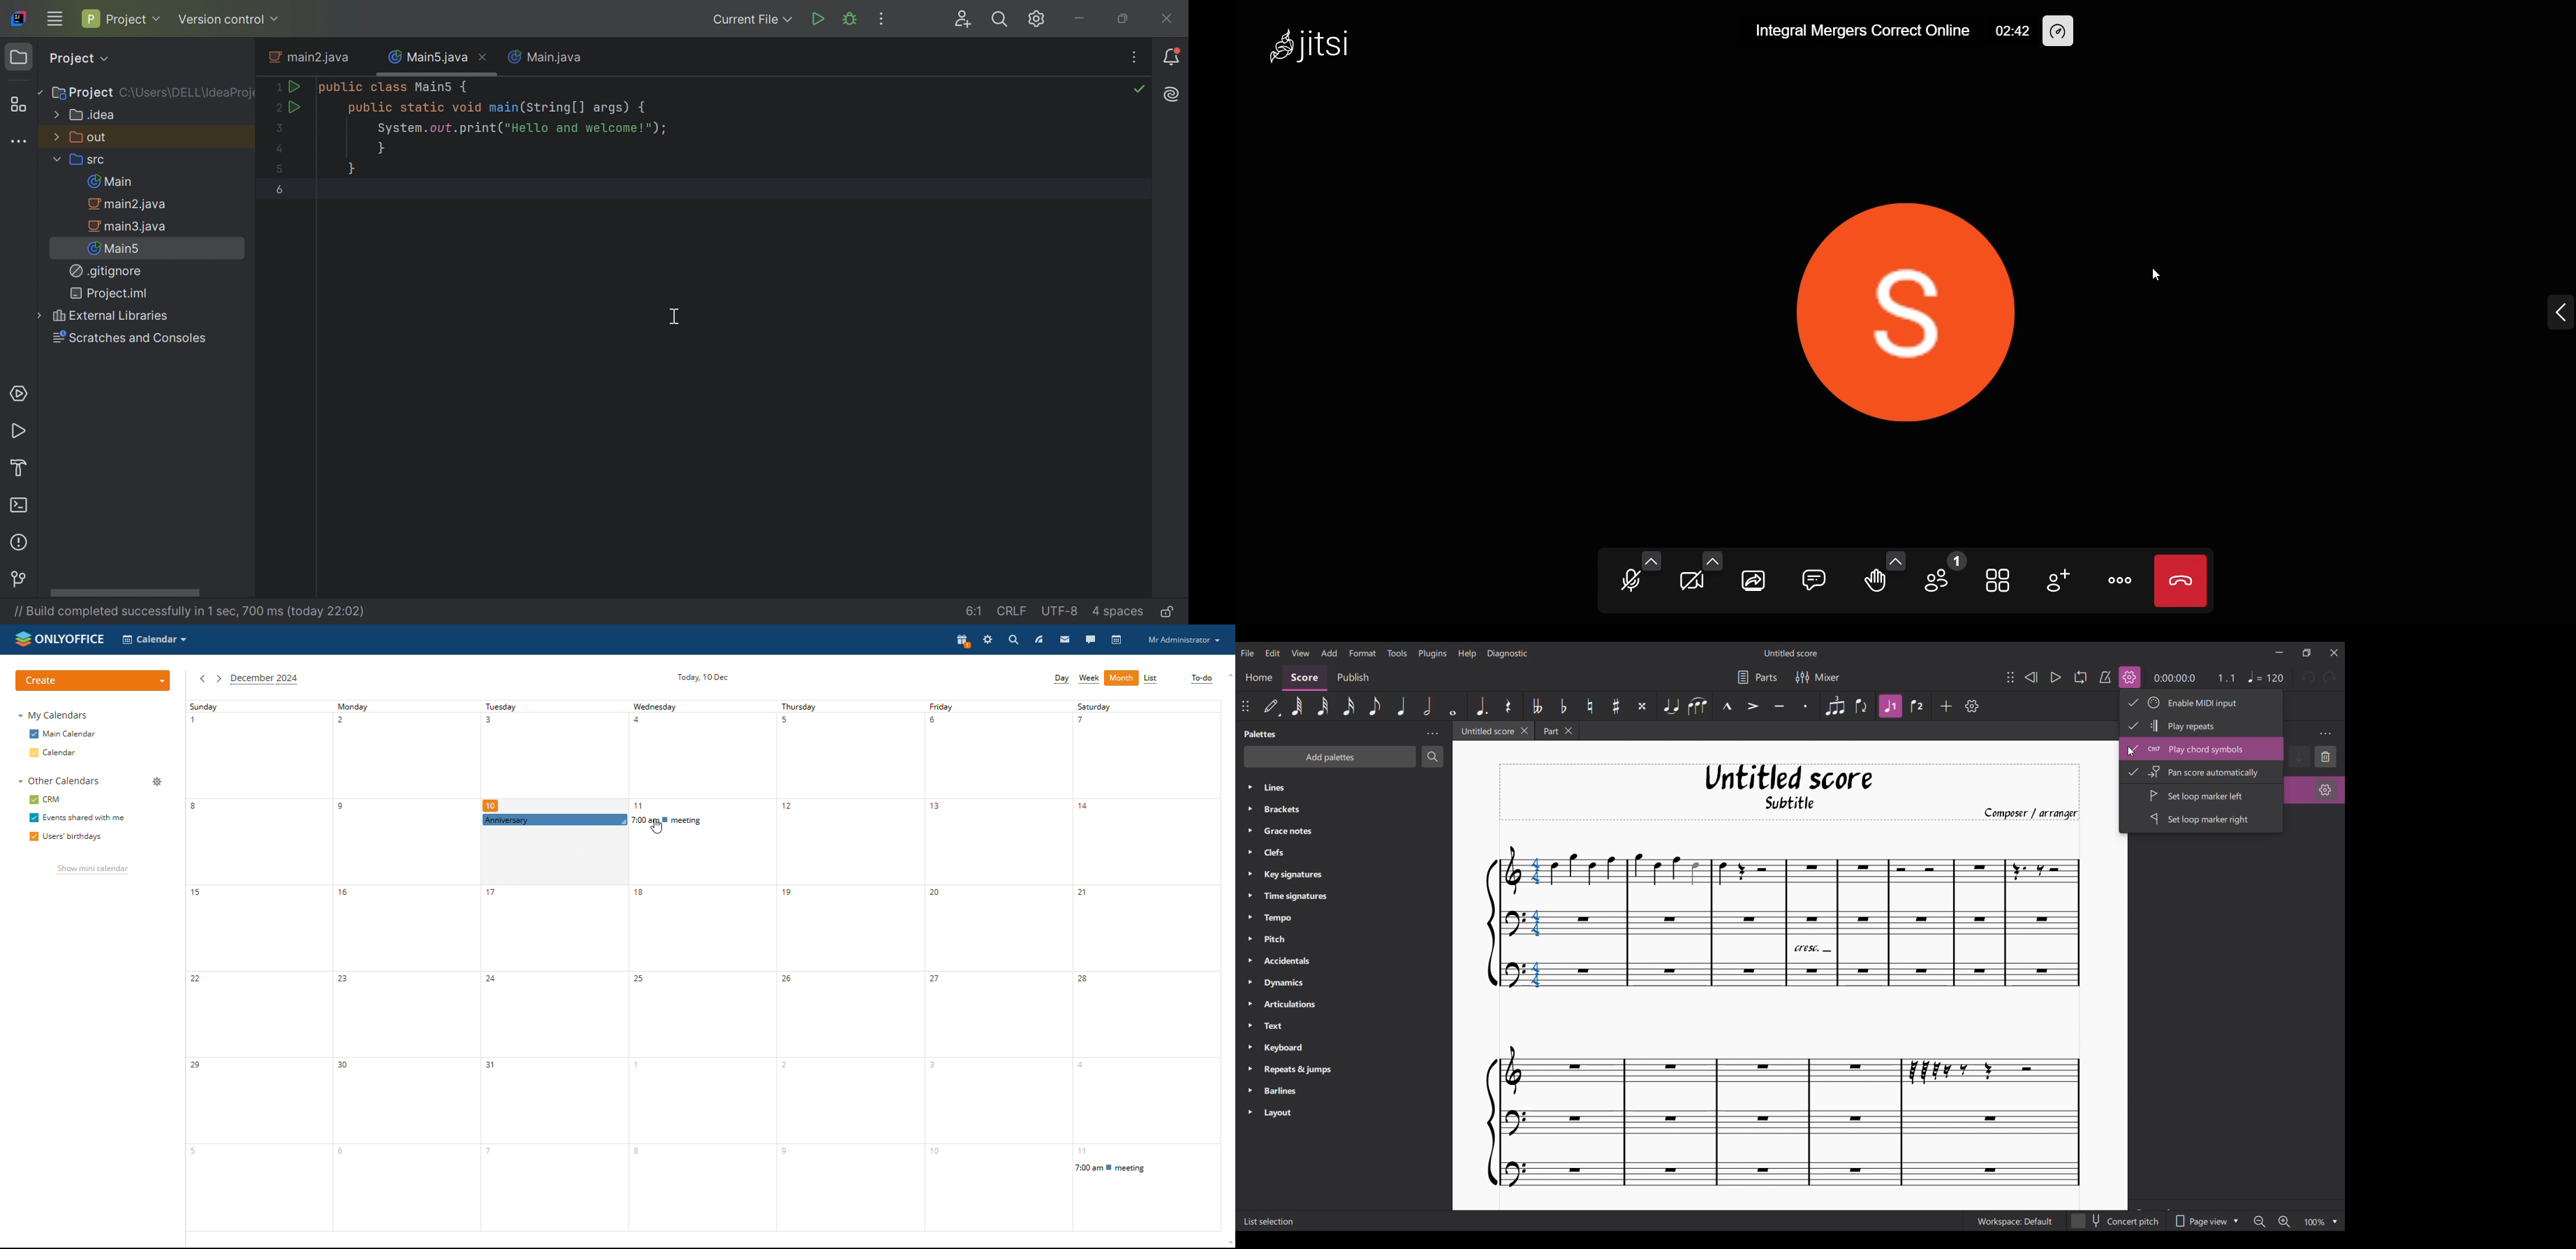 Image resolution: width=2576 pixels, height=1260 pixels. Describe the element at coordinates (2195, 678) in the screenshot. I see `Current ratio and duration` at that location.